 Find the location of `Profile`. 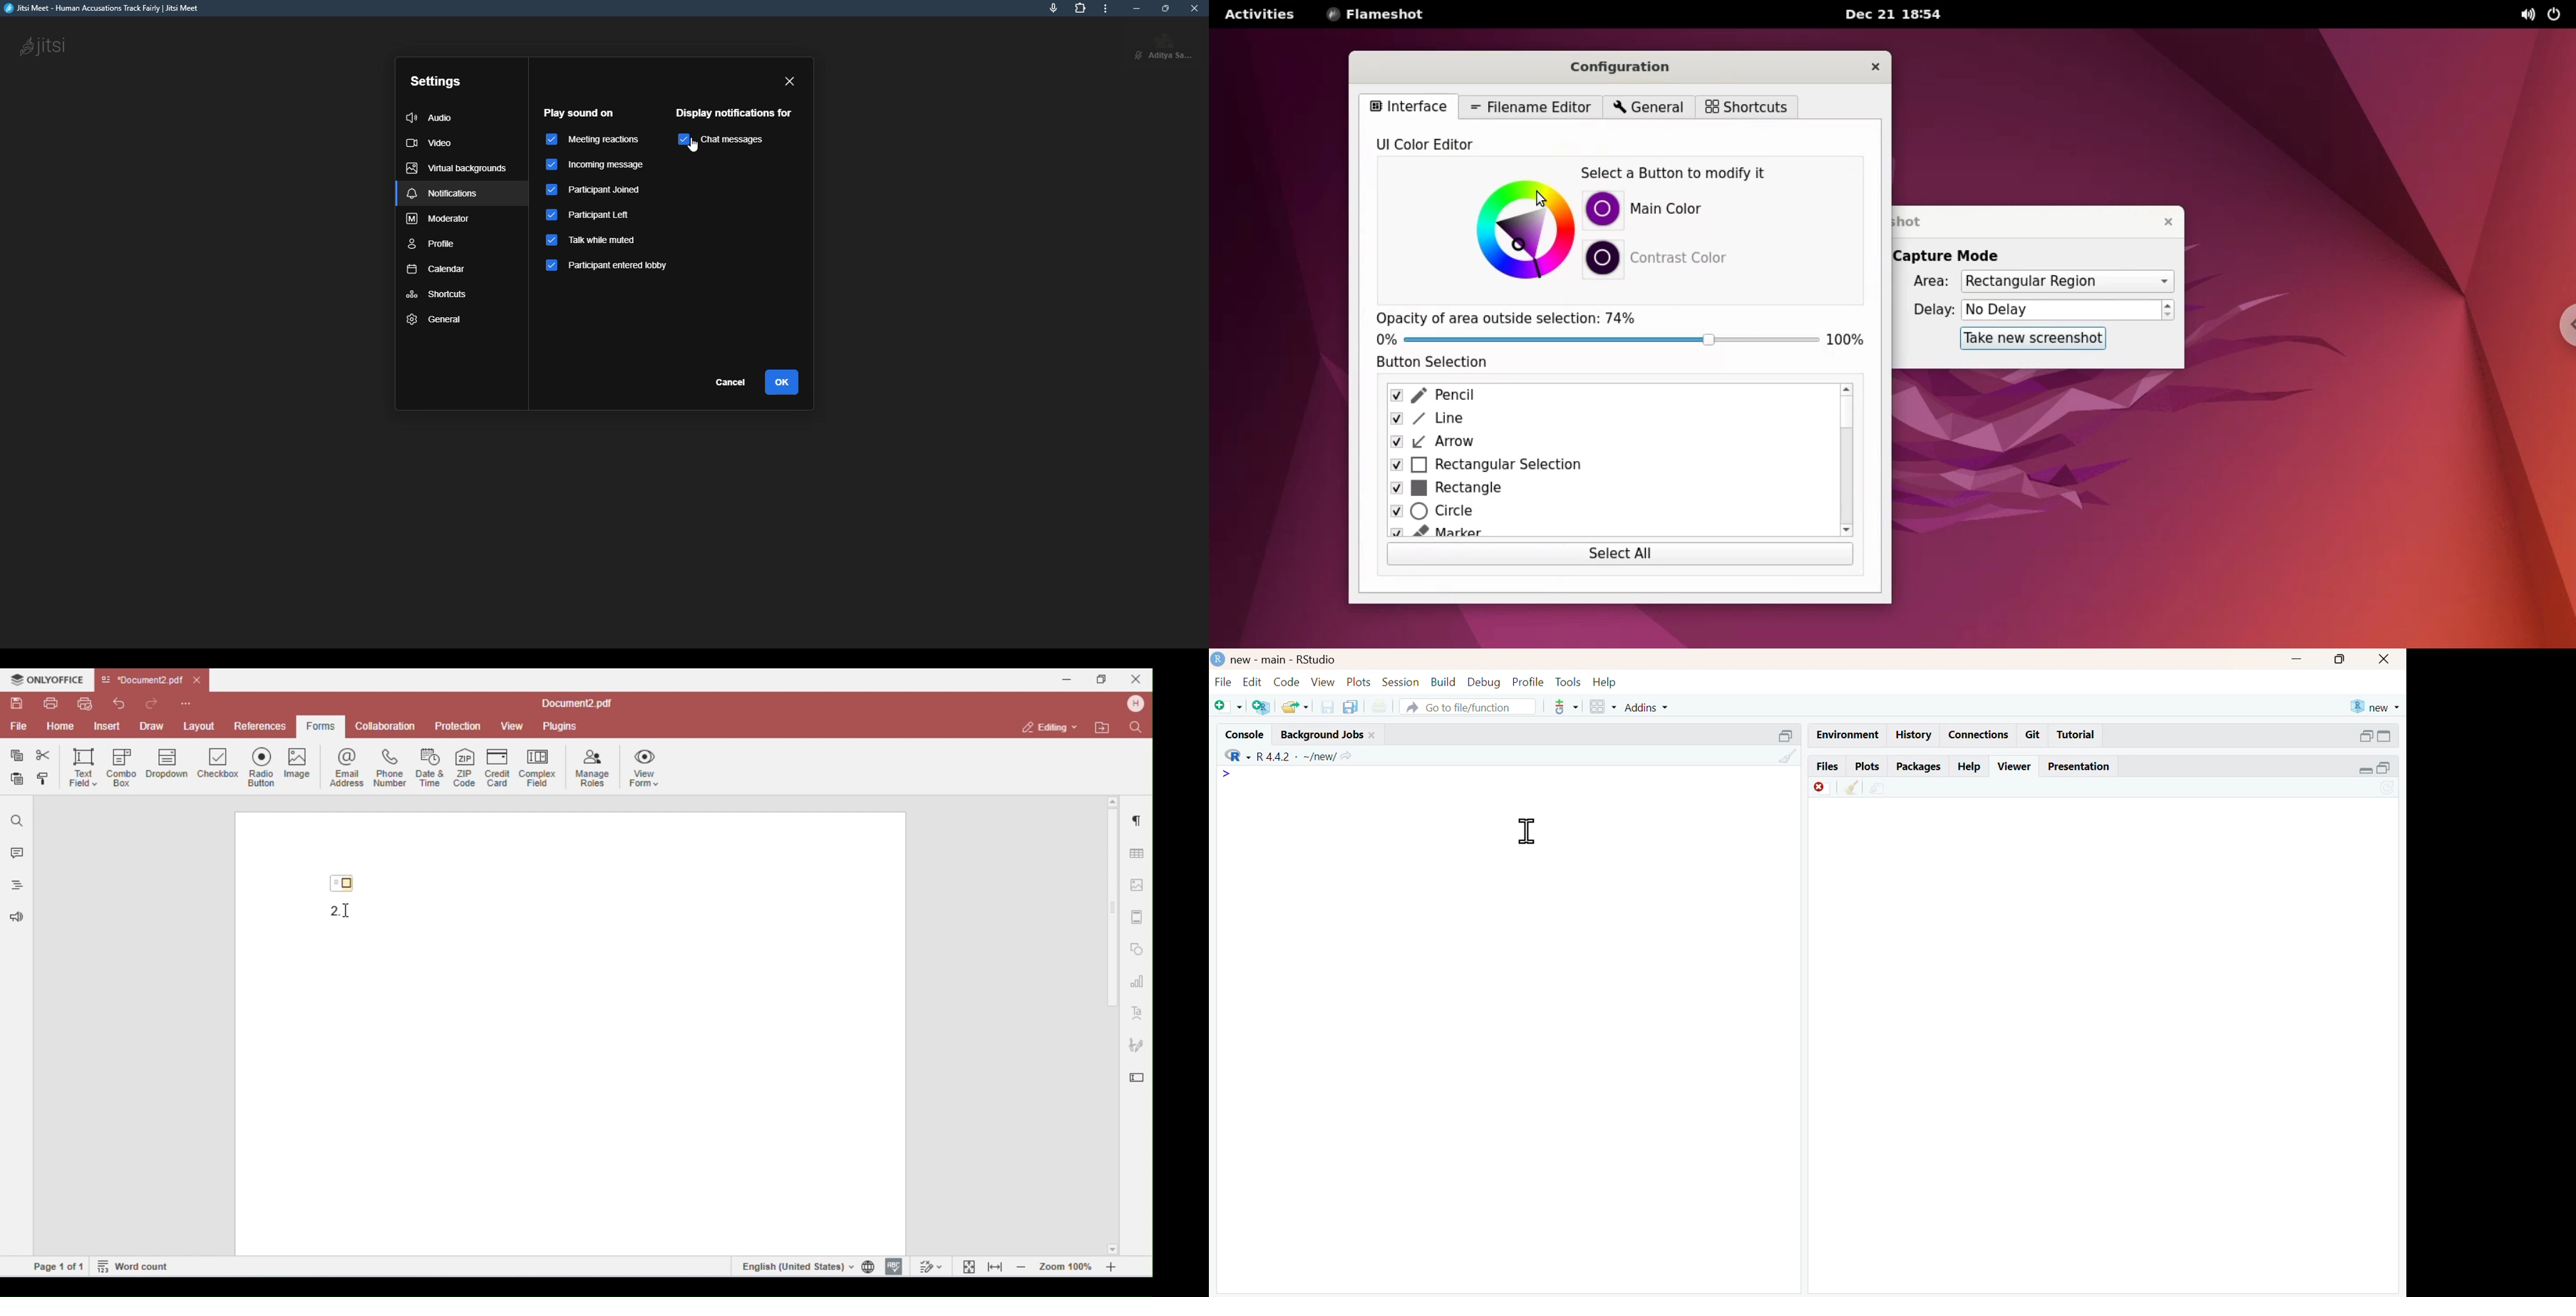

Profile is located at coordinates (1526, 680).